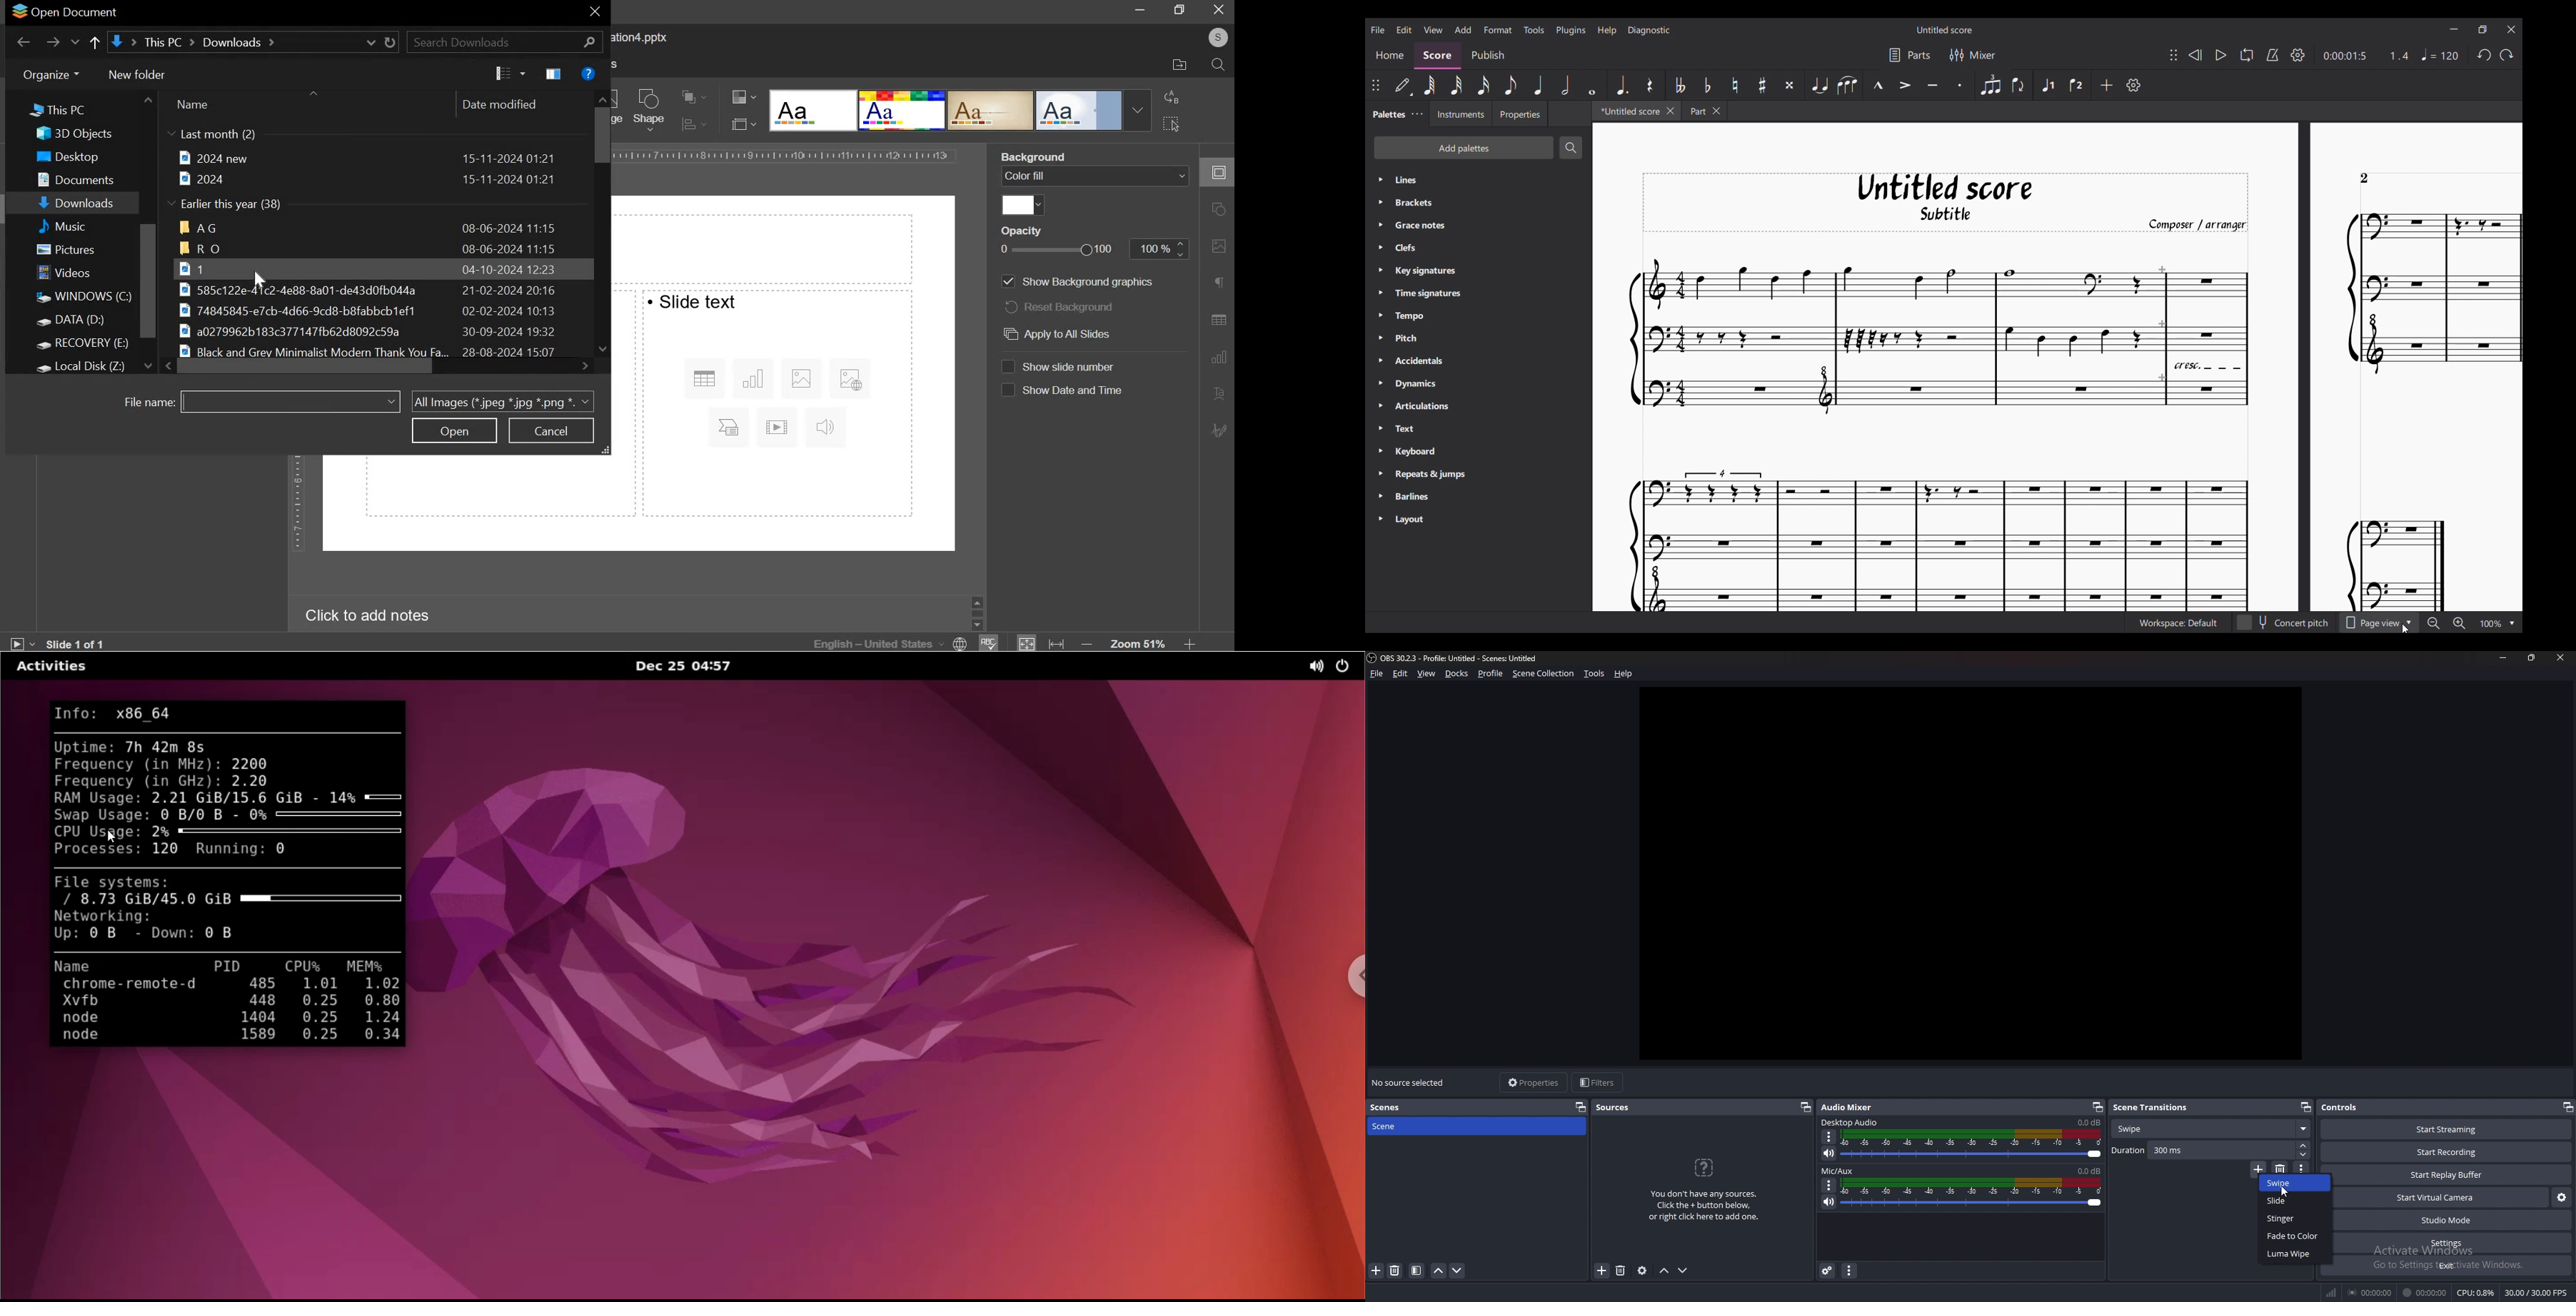 The image size is (2576, 1316). I want to click on Add, so click(2107, 85).